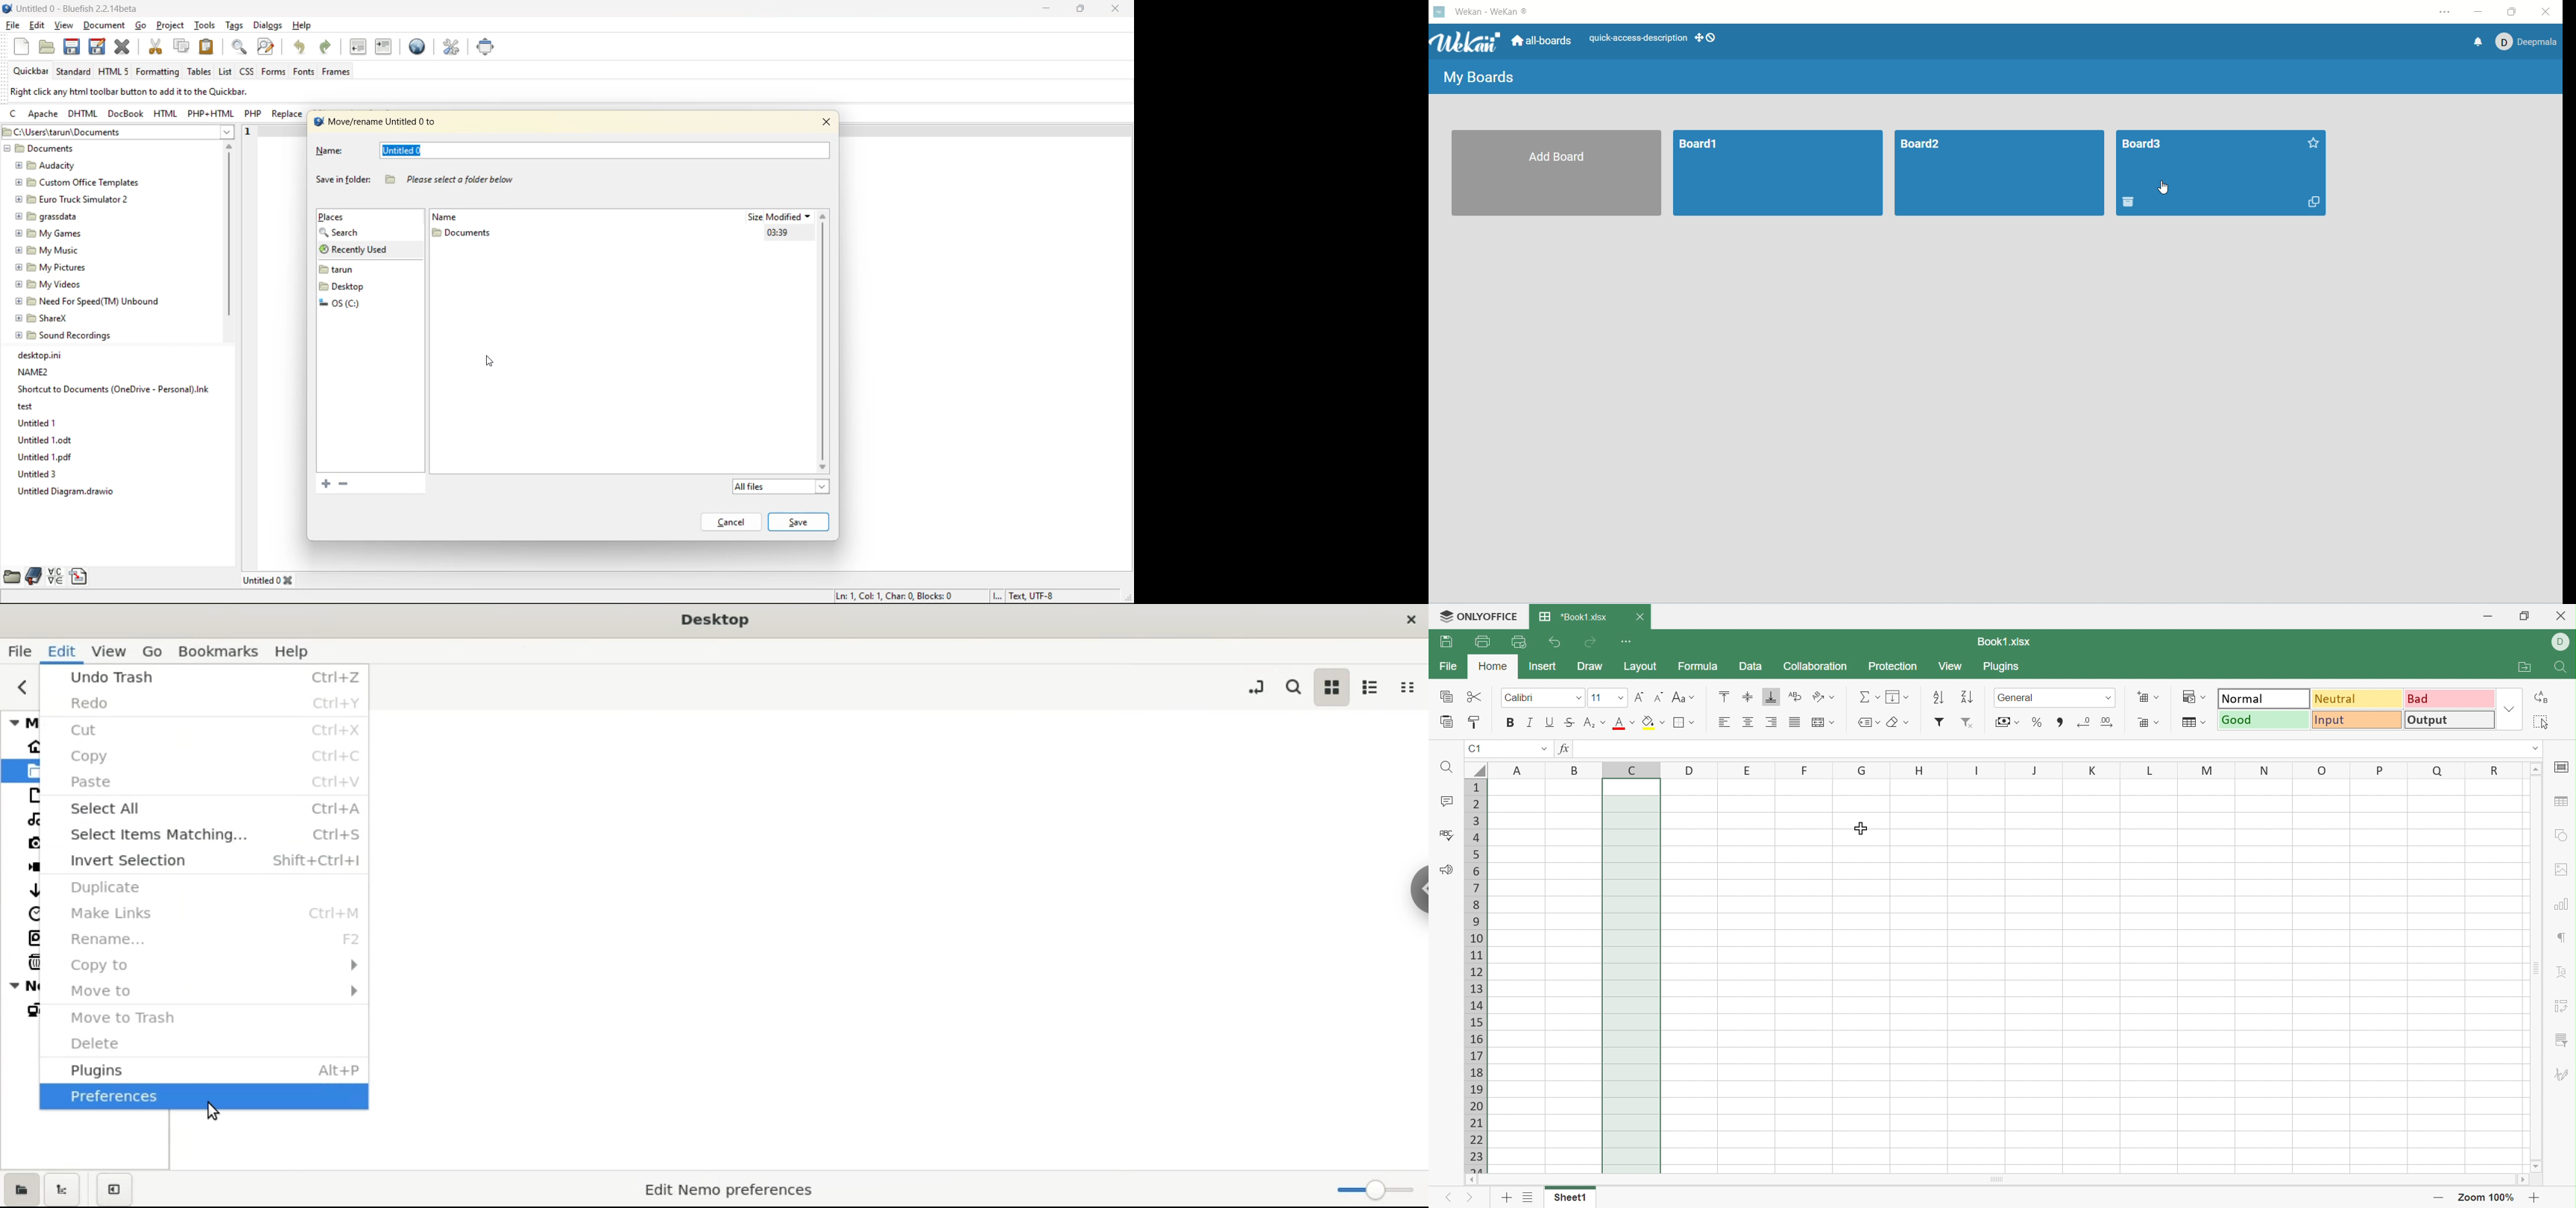 The width and height of the screenshot is (2576, 1232). What do you see at coordinates (1476, 974) in the screenshot?
I see `Row Numbers` at bounding box center [1476, 974].